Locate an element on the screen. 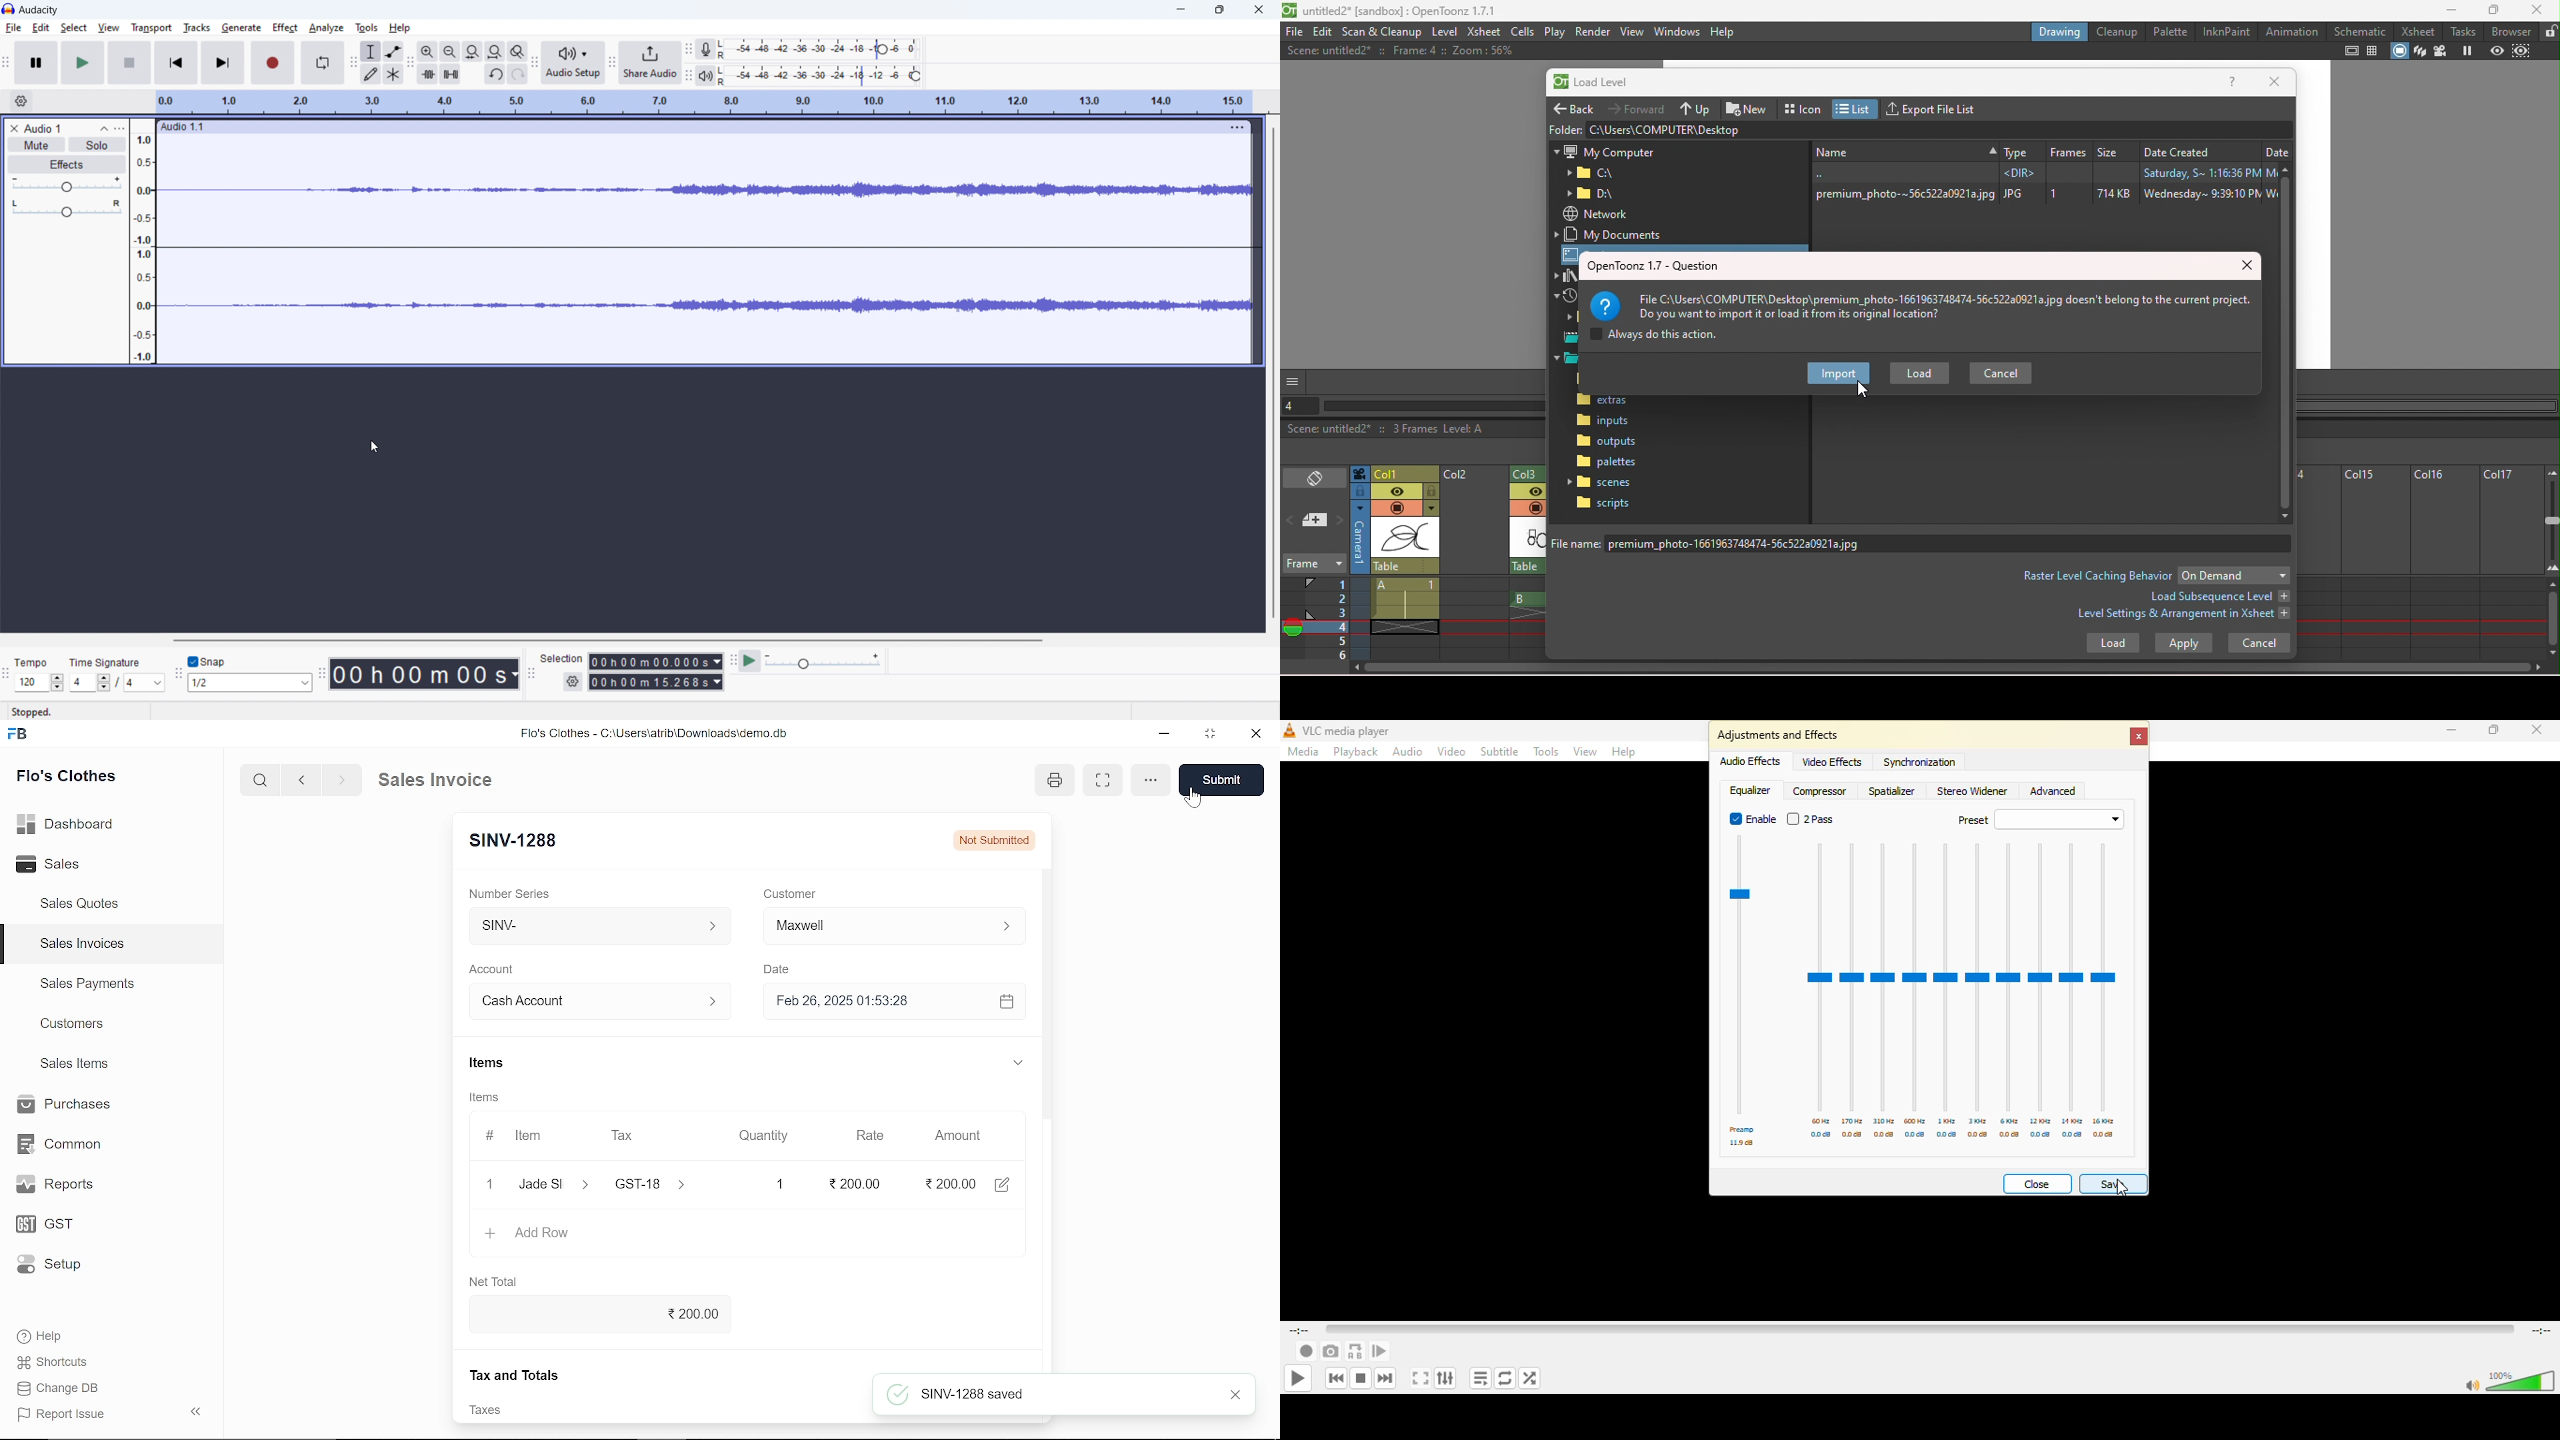 This screenshot has height=1456, width=2576. Rate is located at coordinates (863, 1136).